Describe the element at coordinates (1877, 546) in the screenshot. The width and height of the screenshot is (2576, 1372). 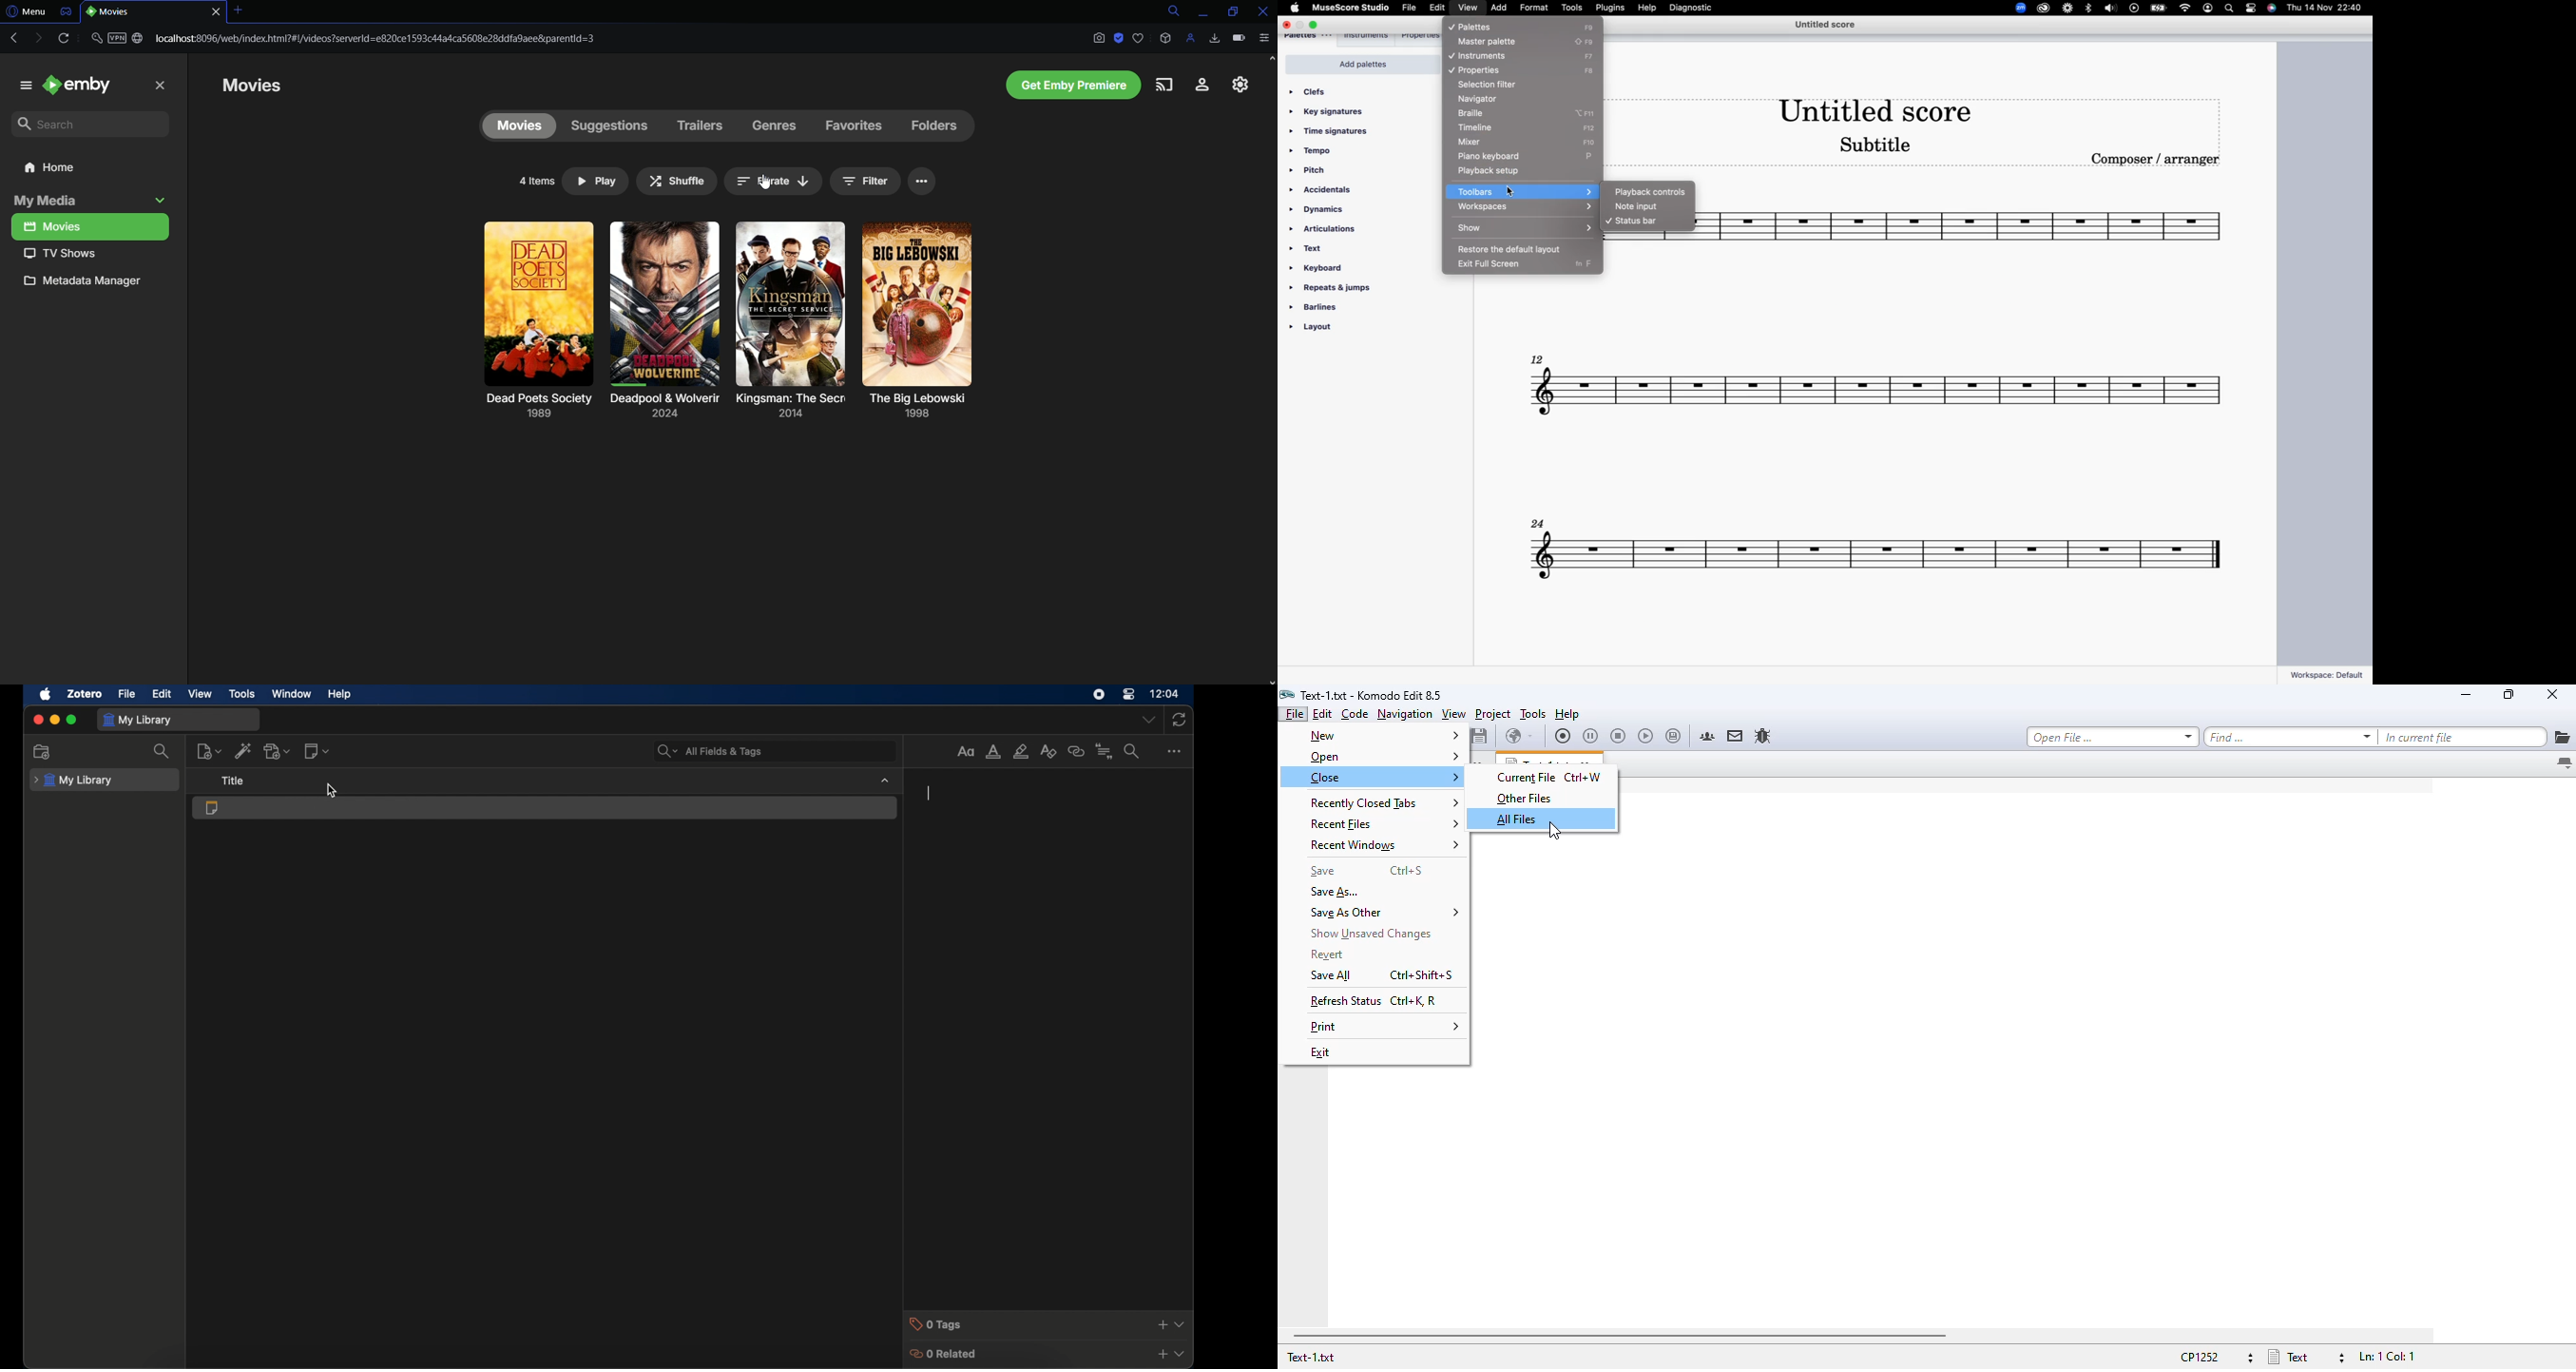
I see `score` at that location.